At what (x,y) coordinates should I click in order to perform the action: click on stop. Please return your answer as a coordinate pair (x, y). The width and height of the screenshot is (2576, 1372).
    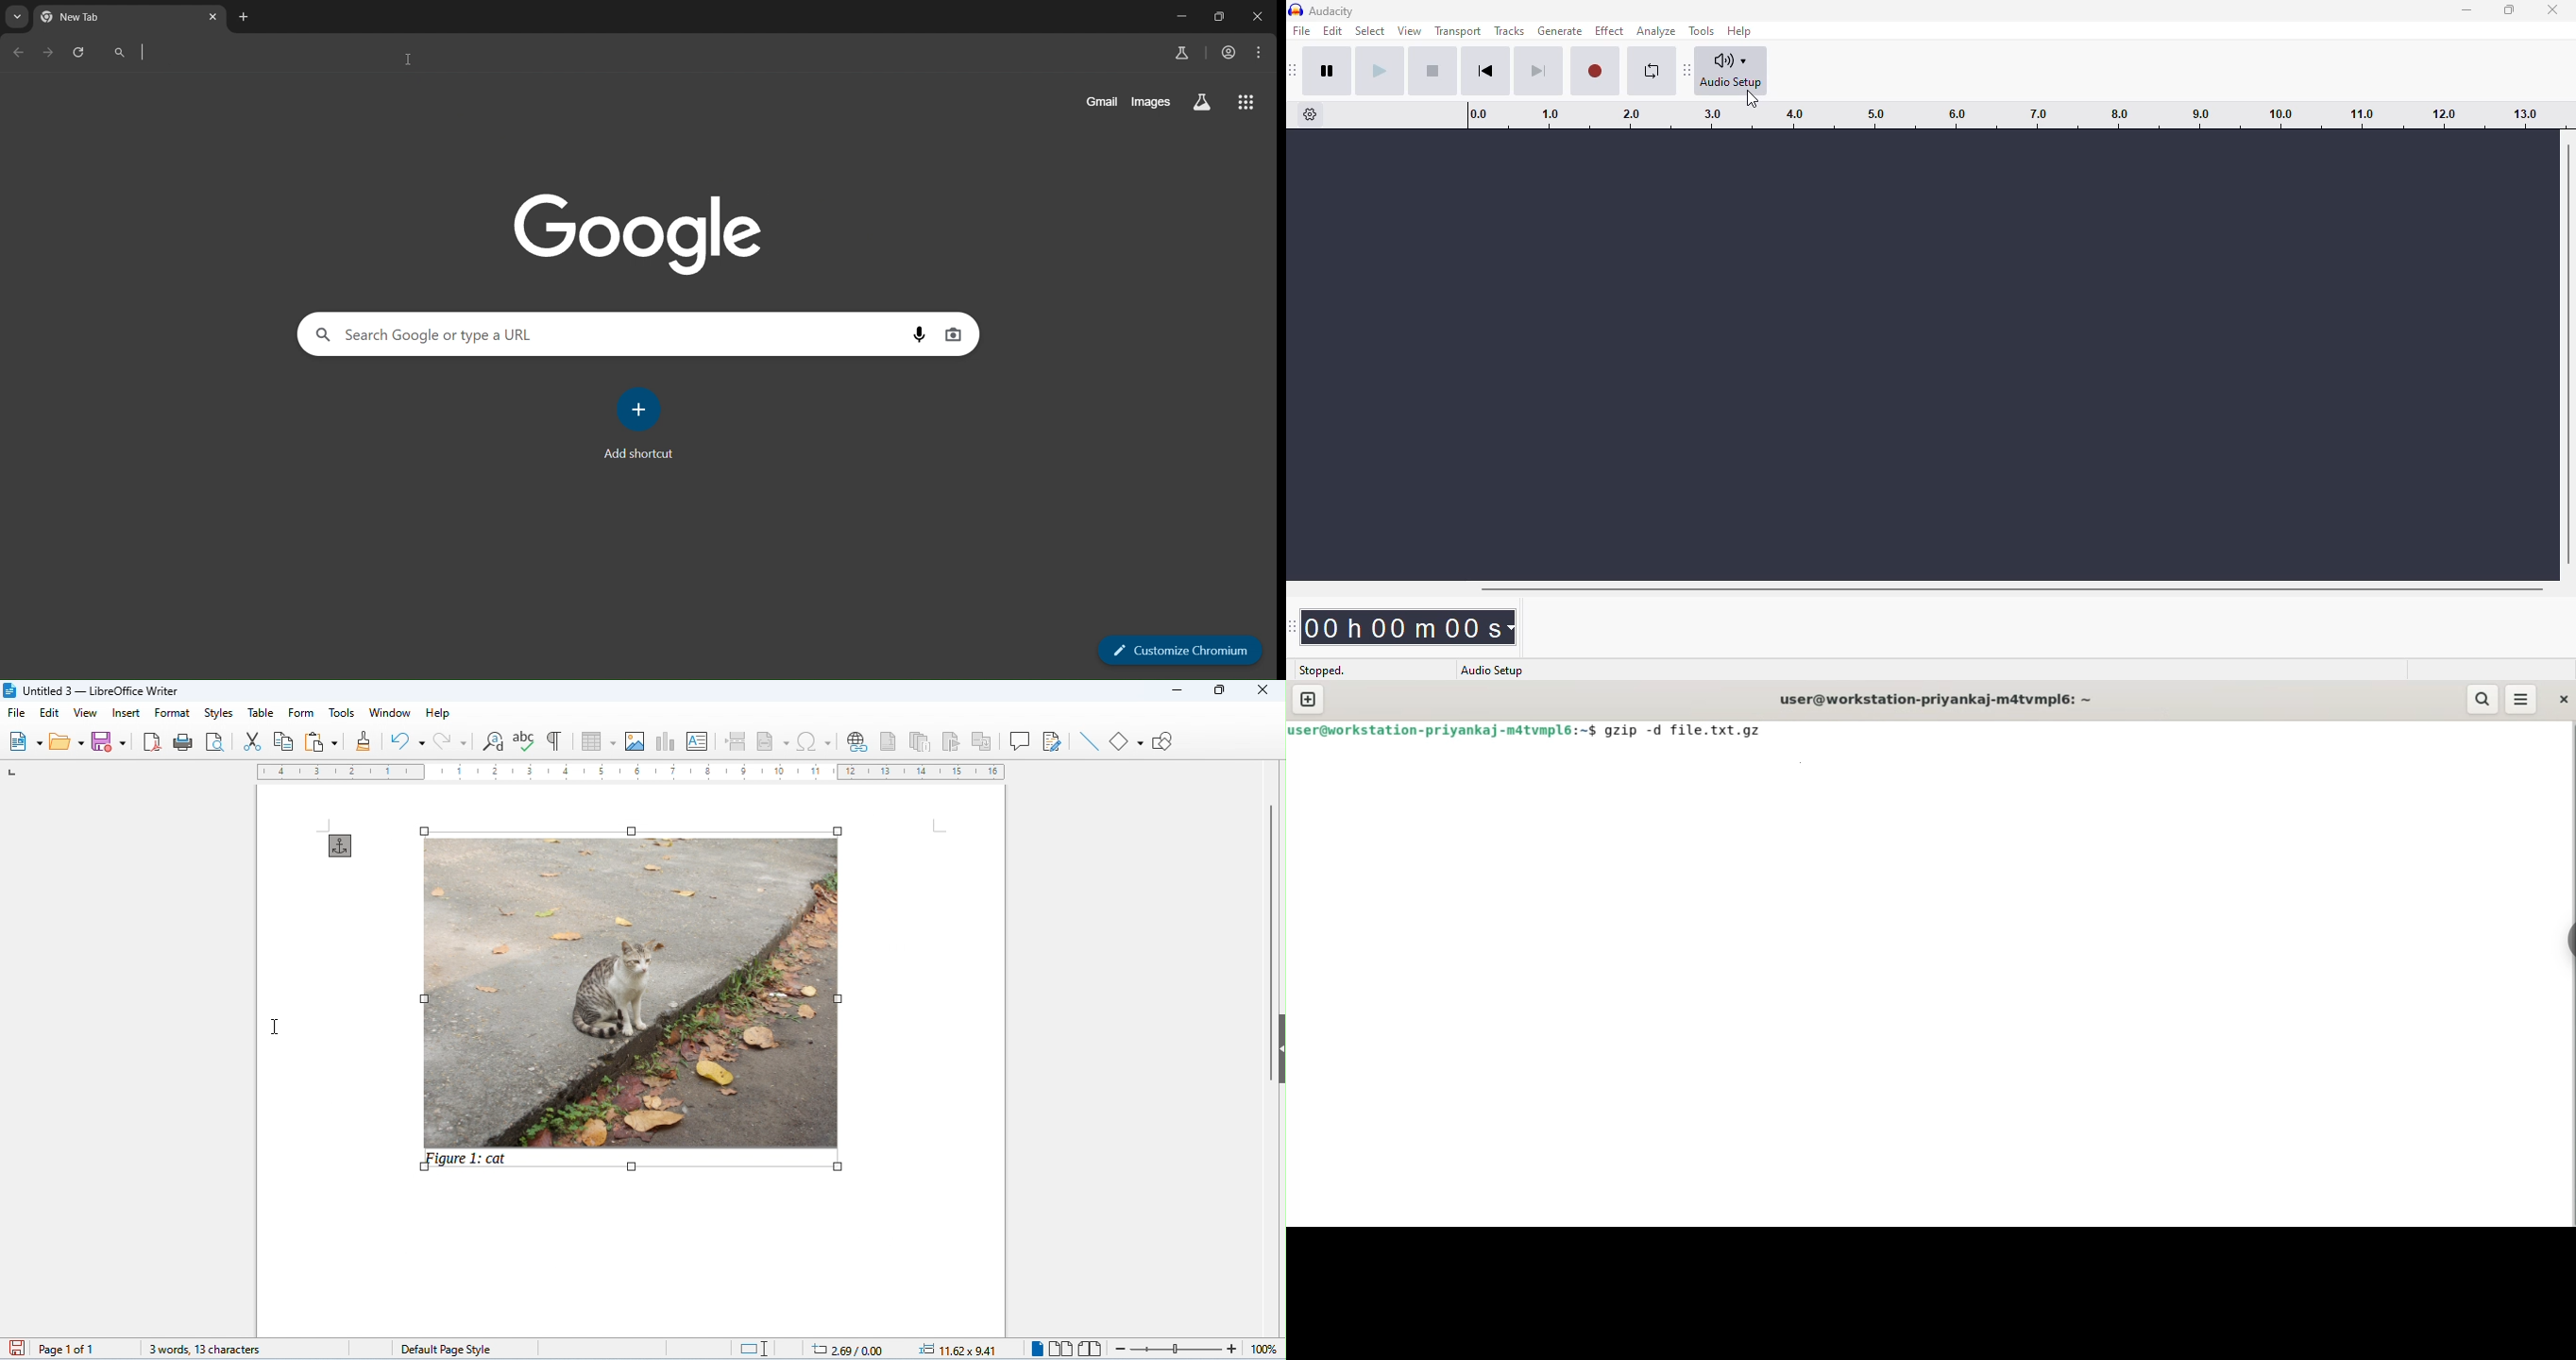
    Looking at the image, I should click on (1432, 71).